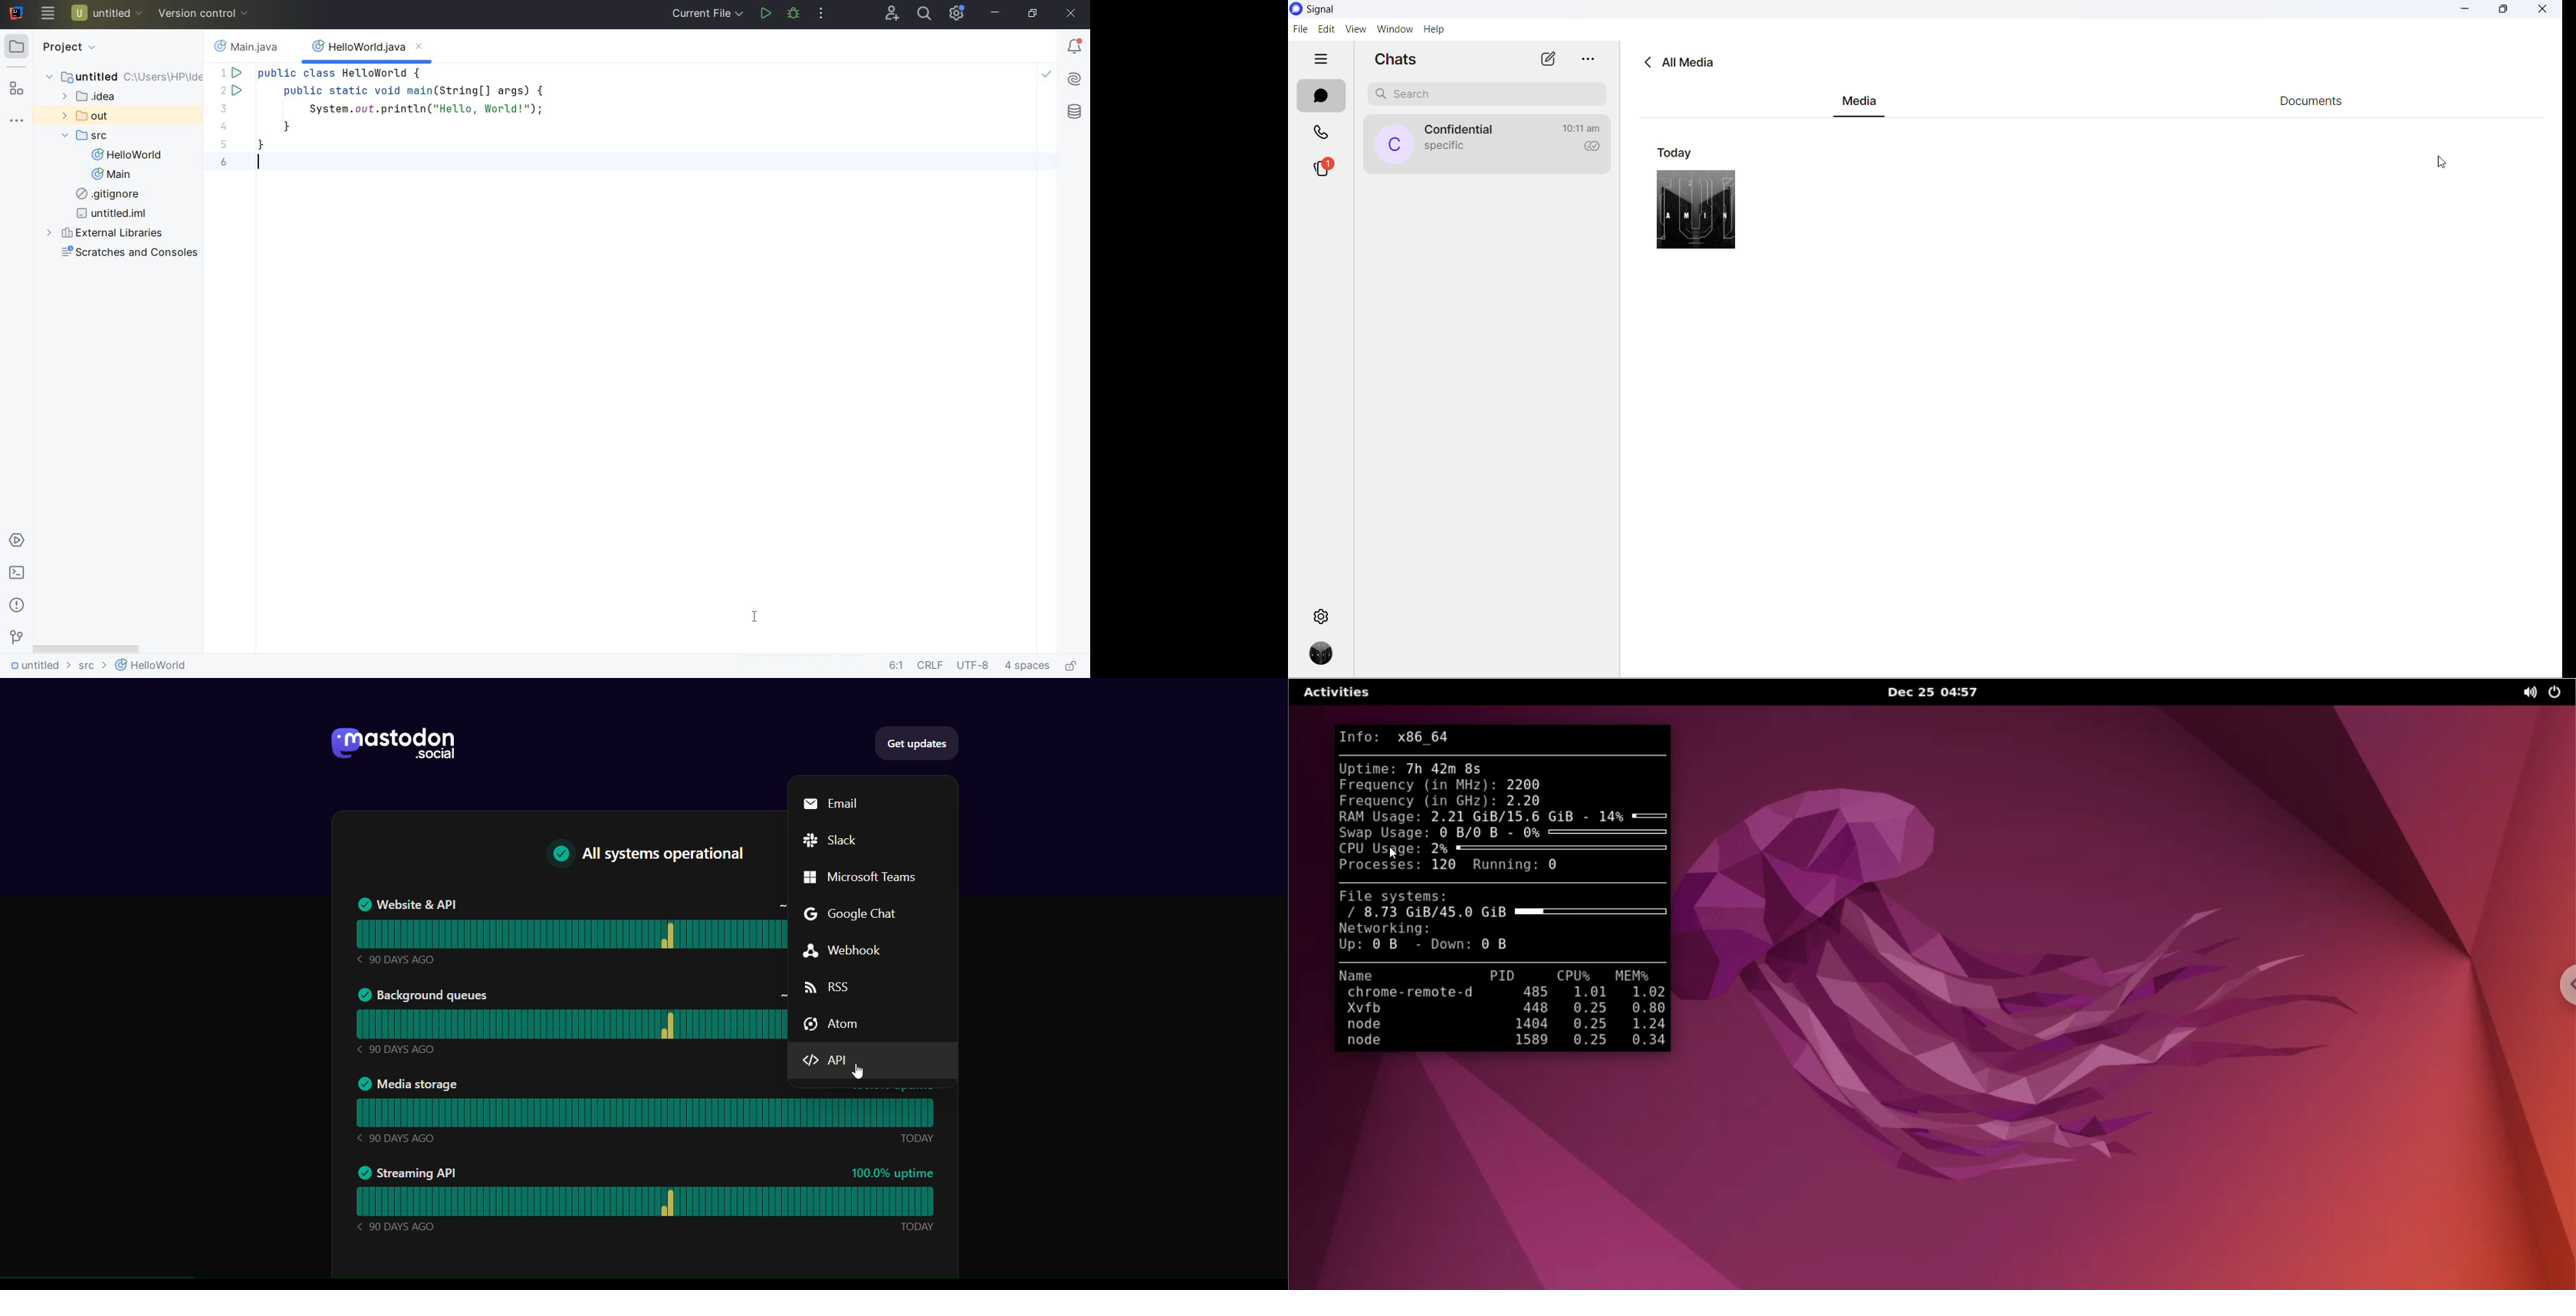  What do you see at coordinates (2443, 160) in the screenshot?
I see `cursor` at bounding box center [2443, 160].